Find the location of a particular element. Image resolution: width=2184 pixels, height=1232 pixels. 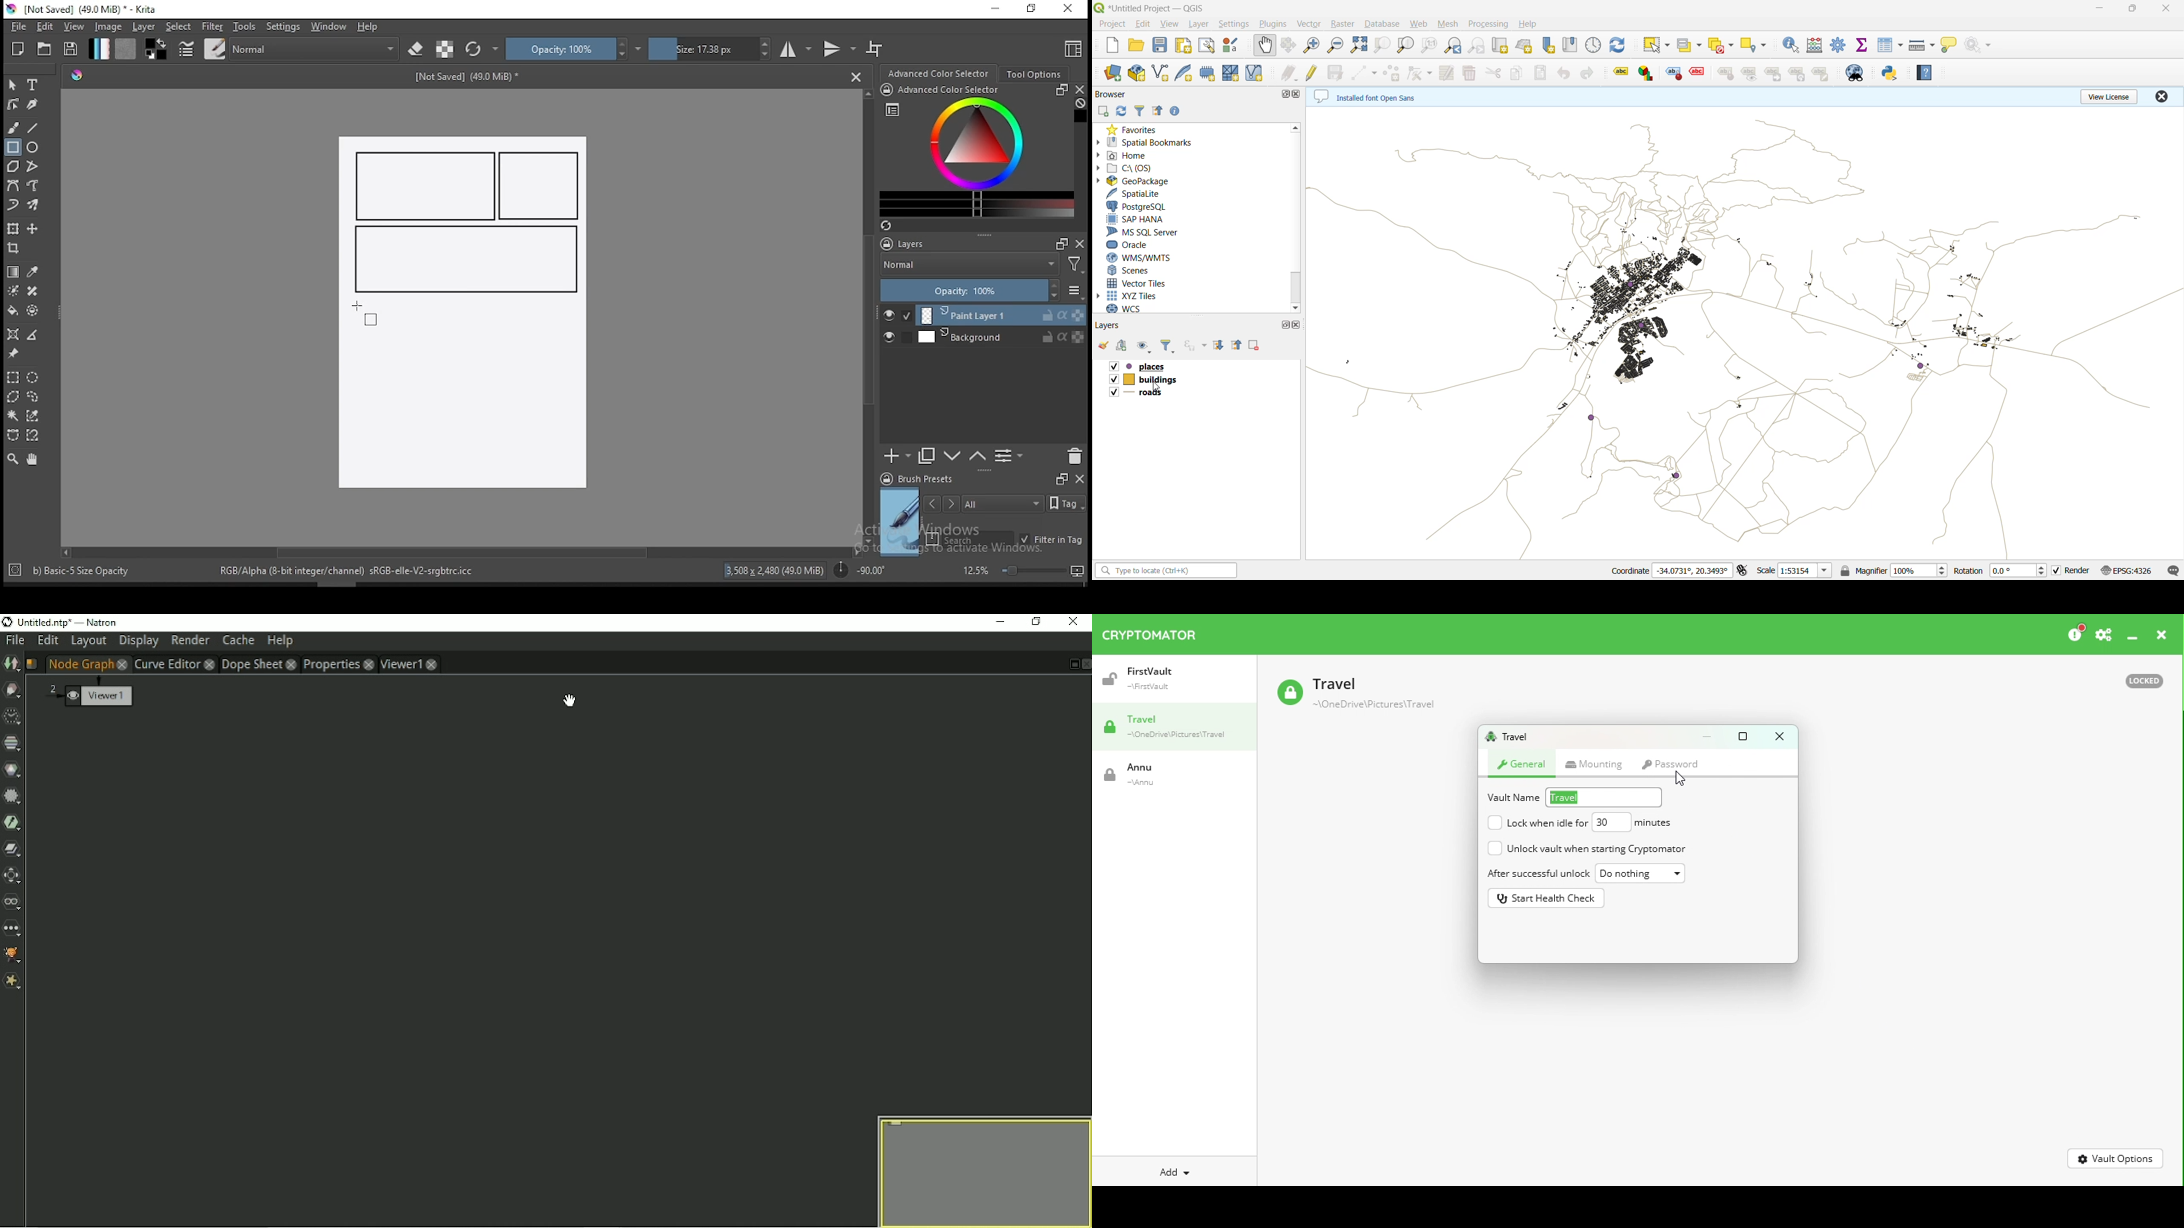

sap  hana is located at coordinates (1136, 220).